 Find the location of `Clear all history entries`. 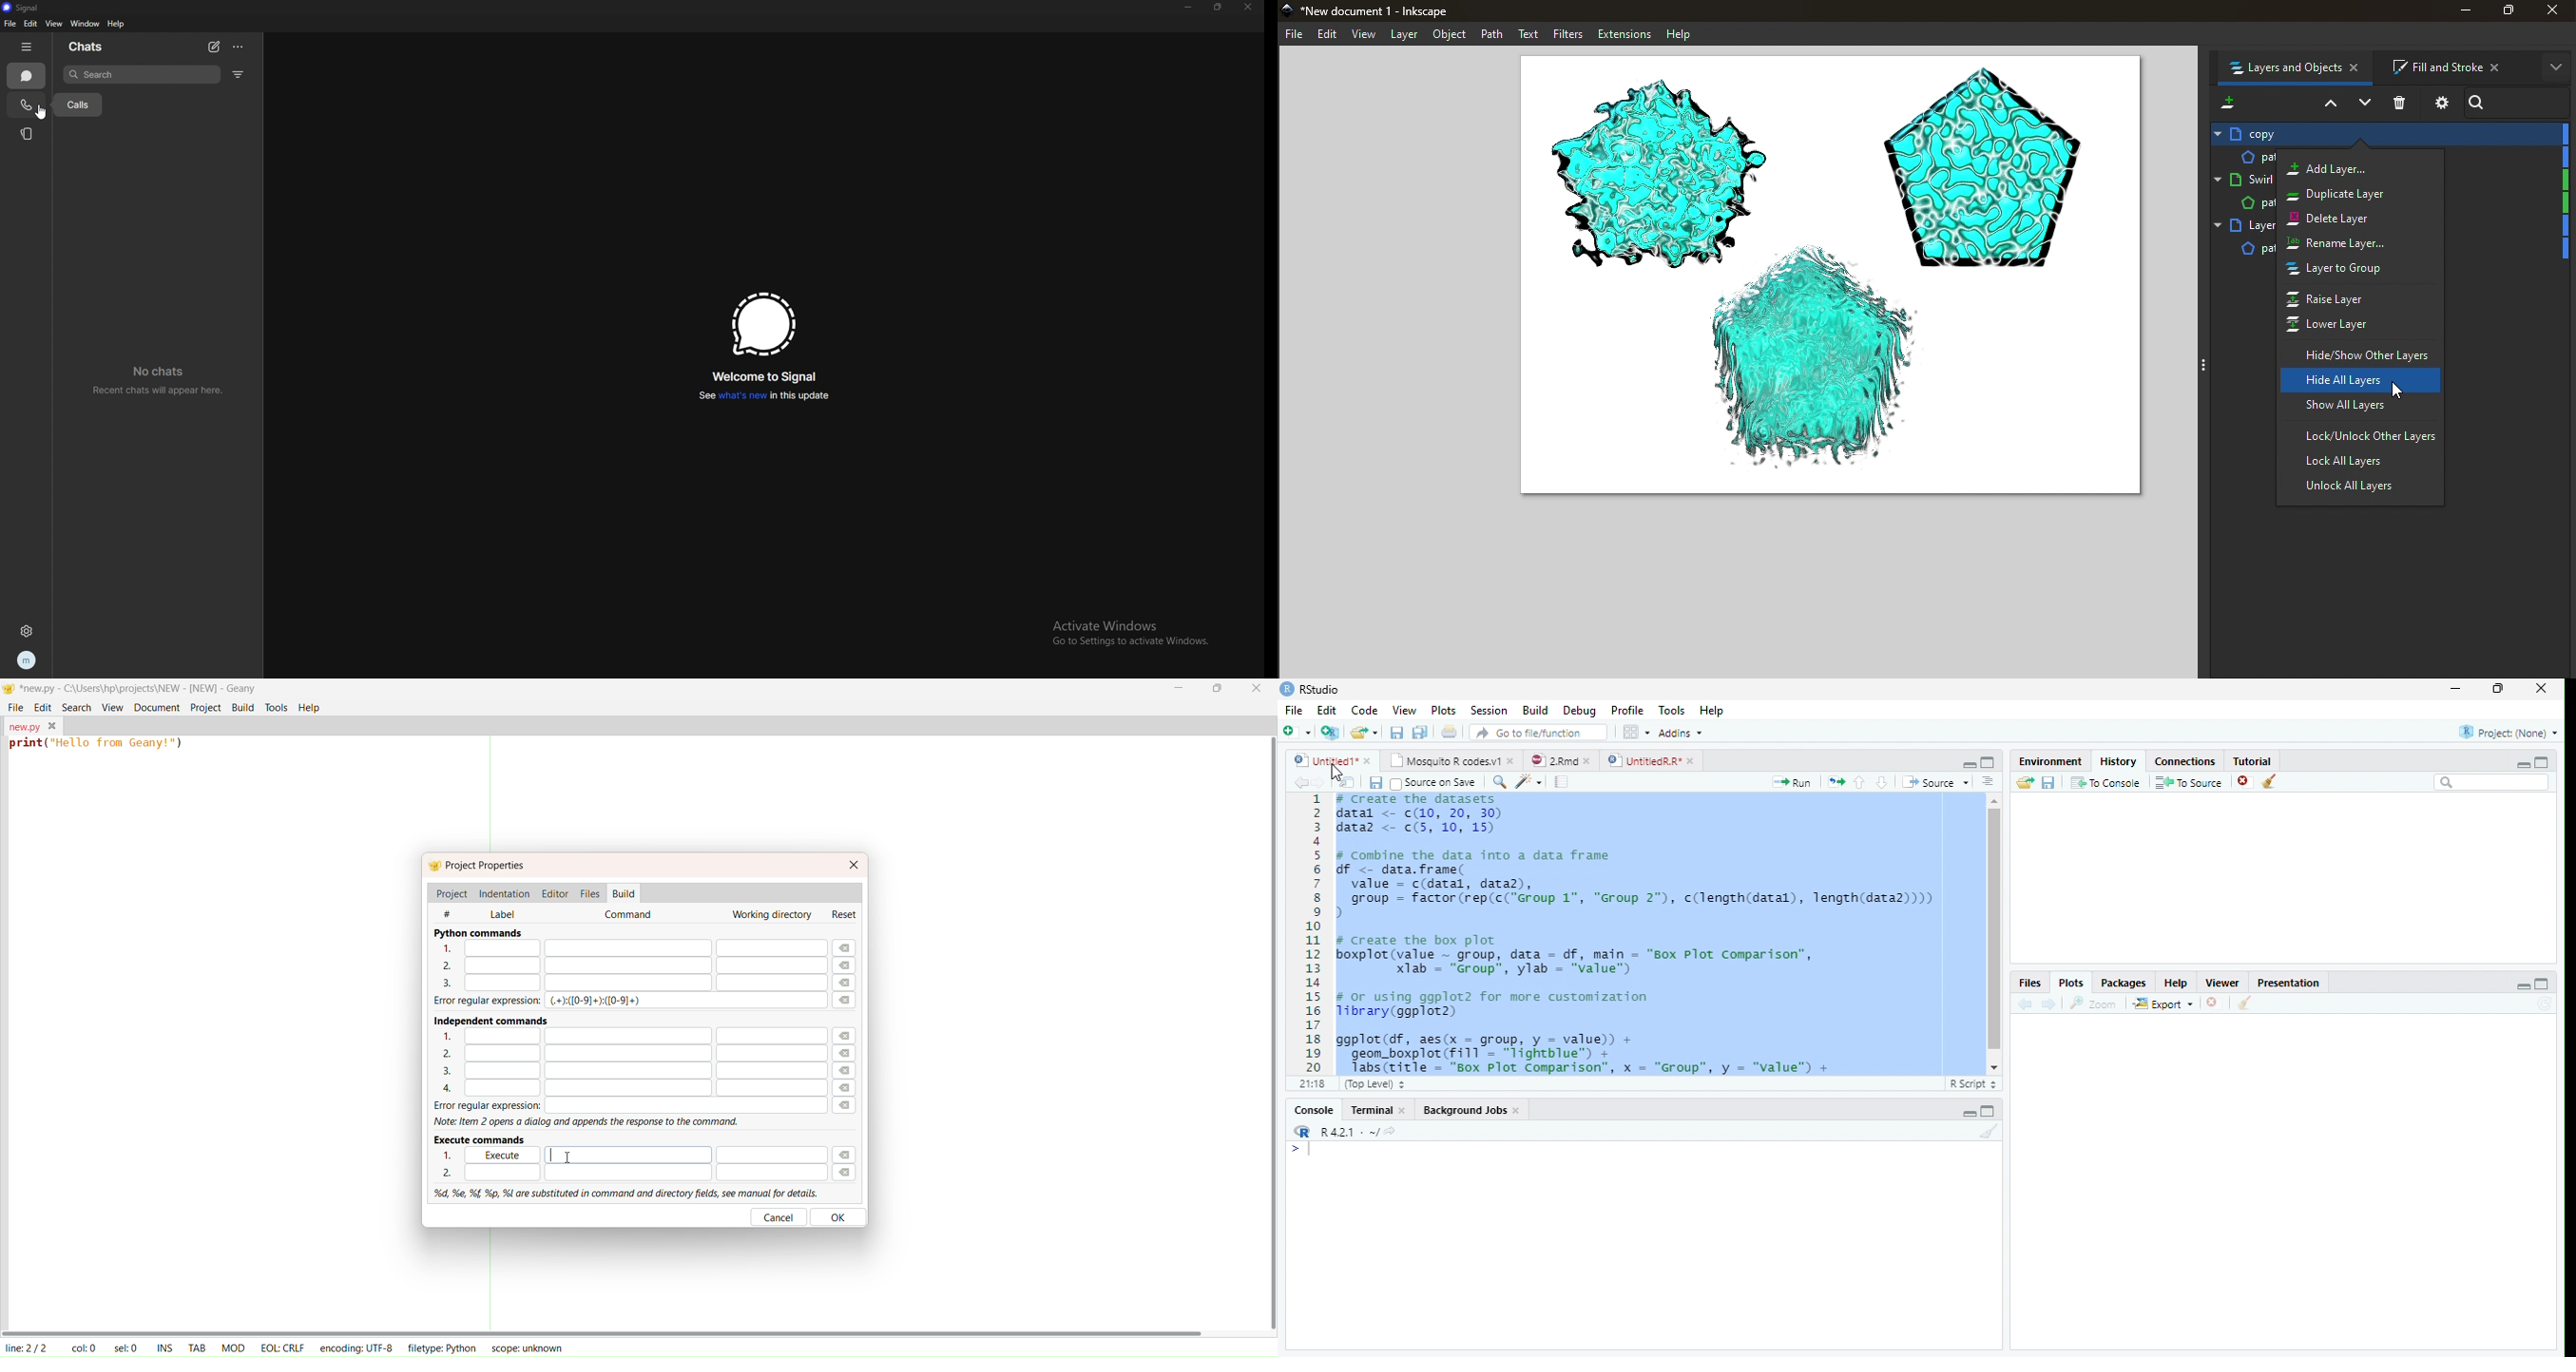

Clear all history entries is located at coordinates (2270, 781).